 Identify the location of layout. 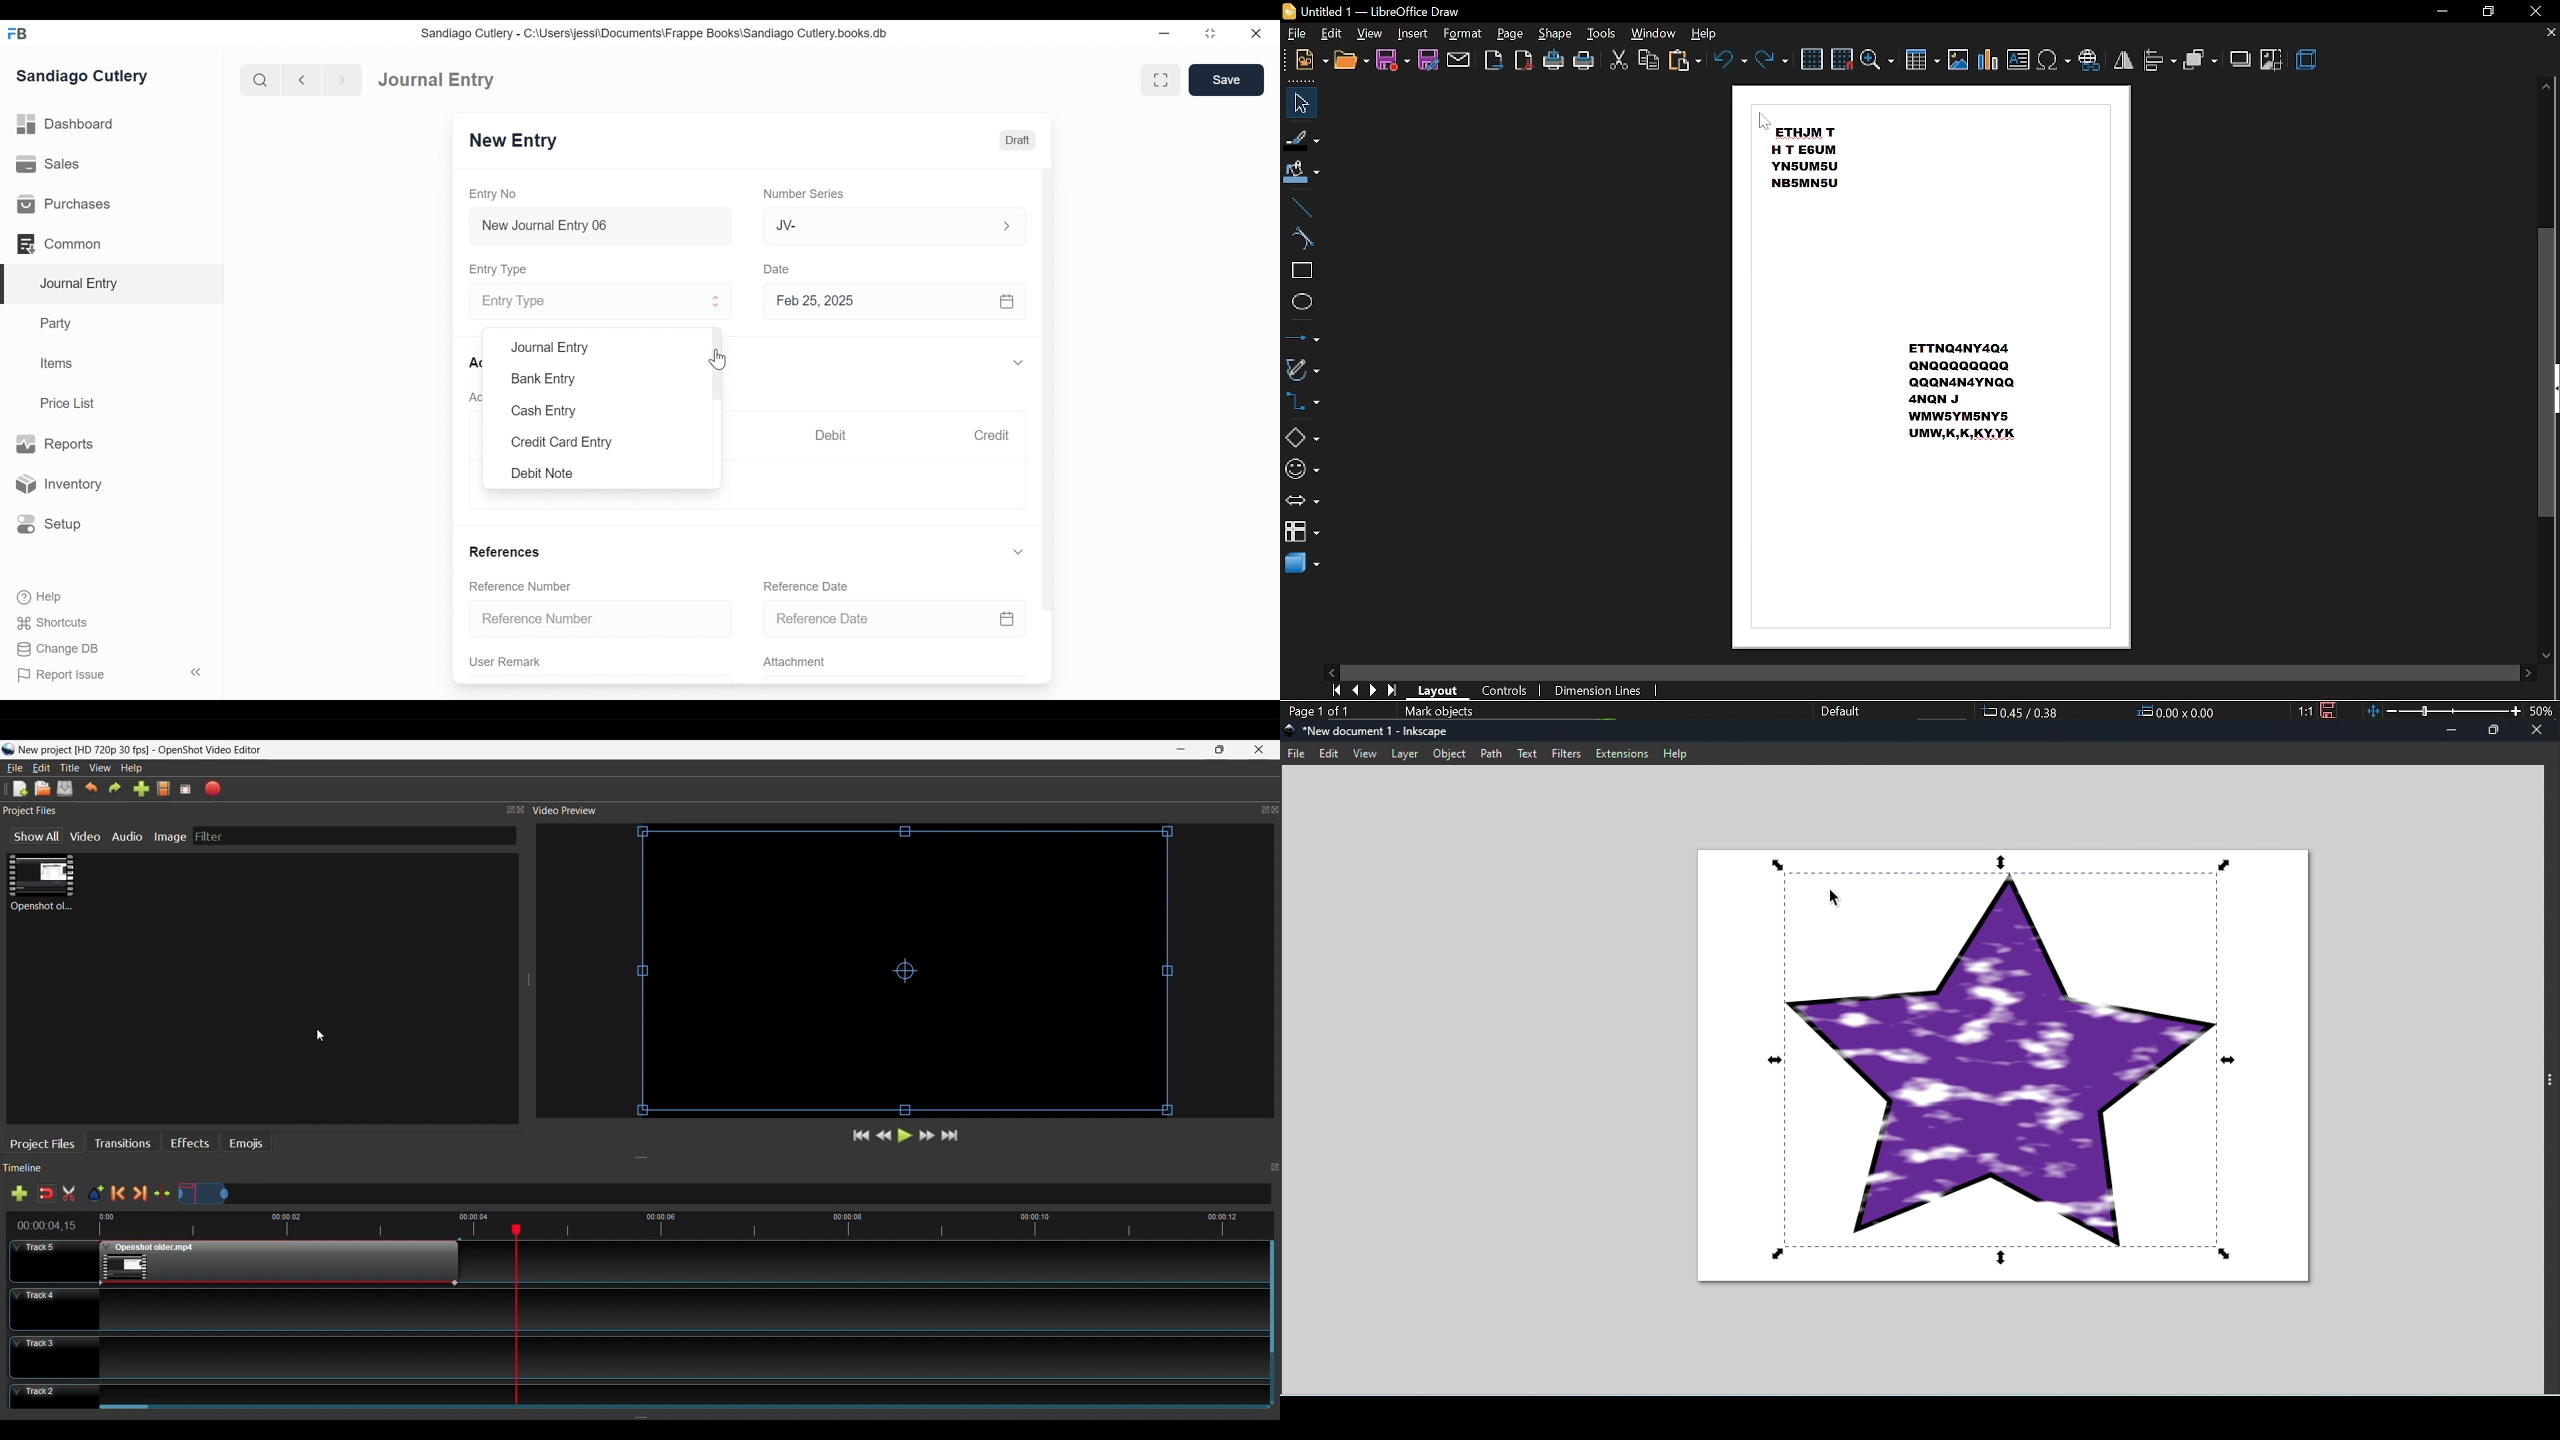
(1441, 691).